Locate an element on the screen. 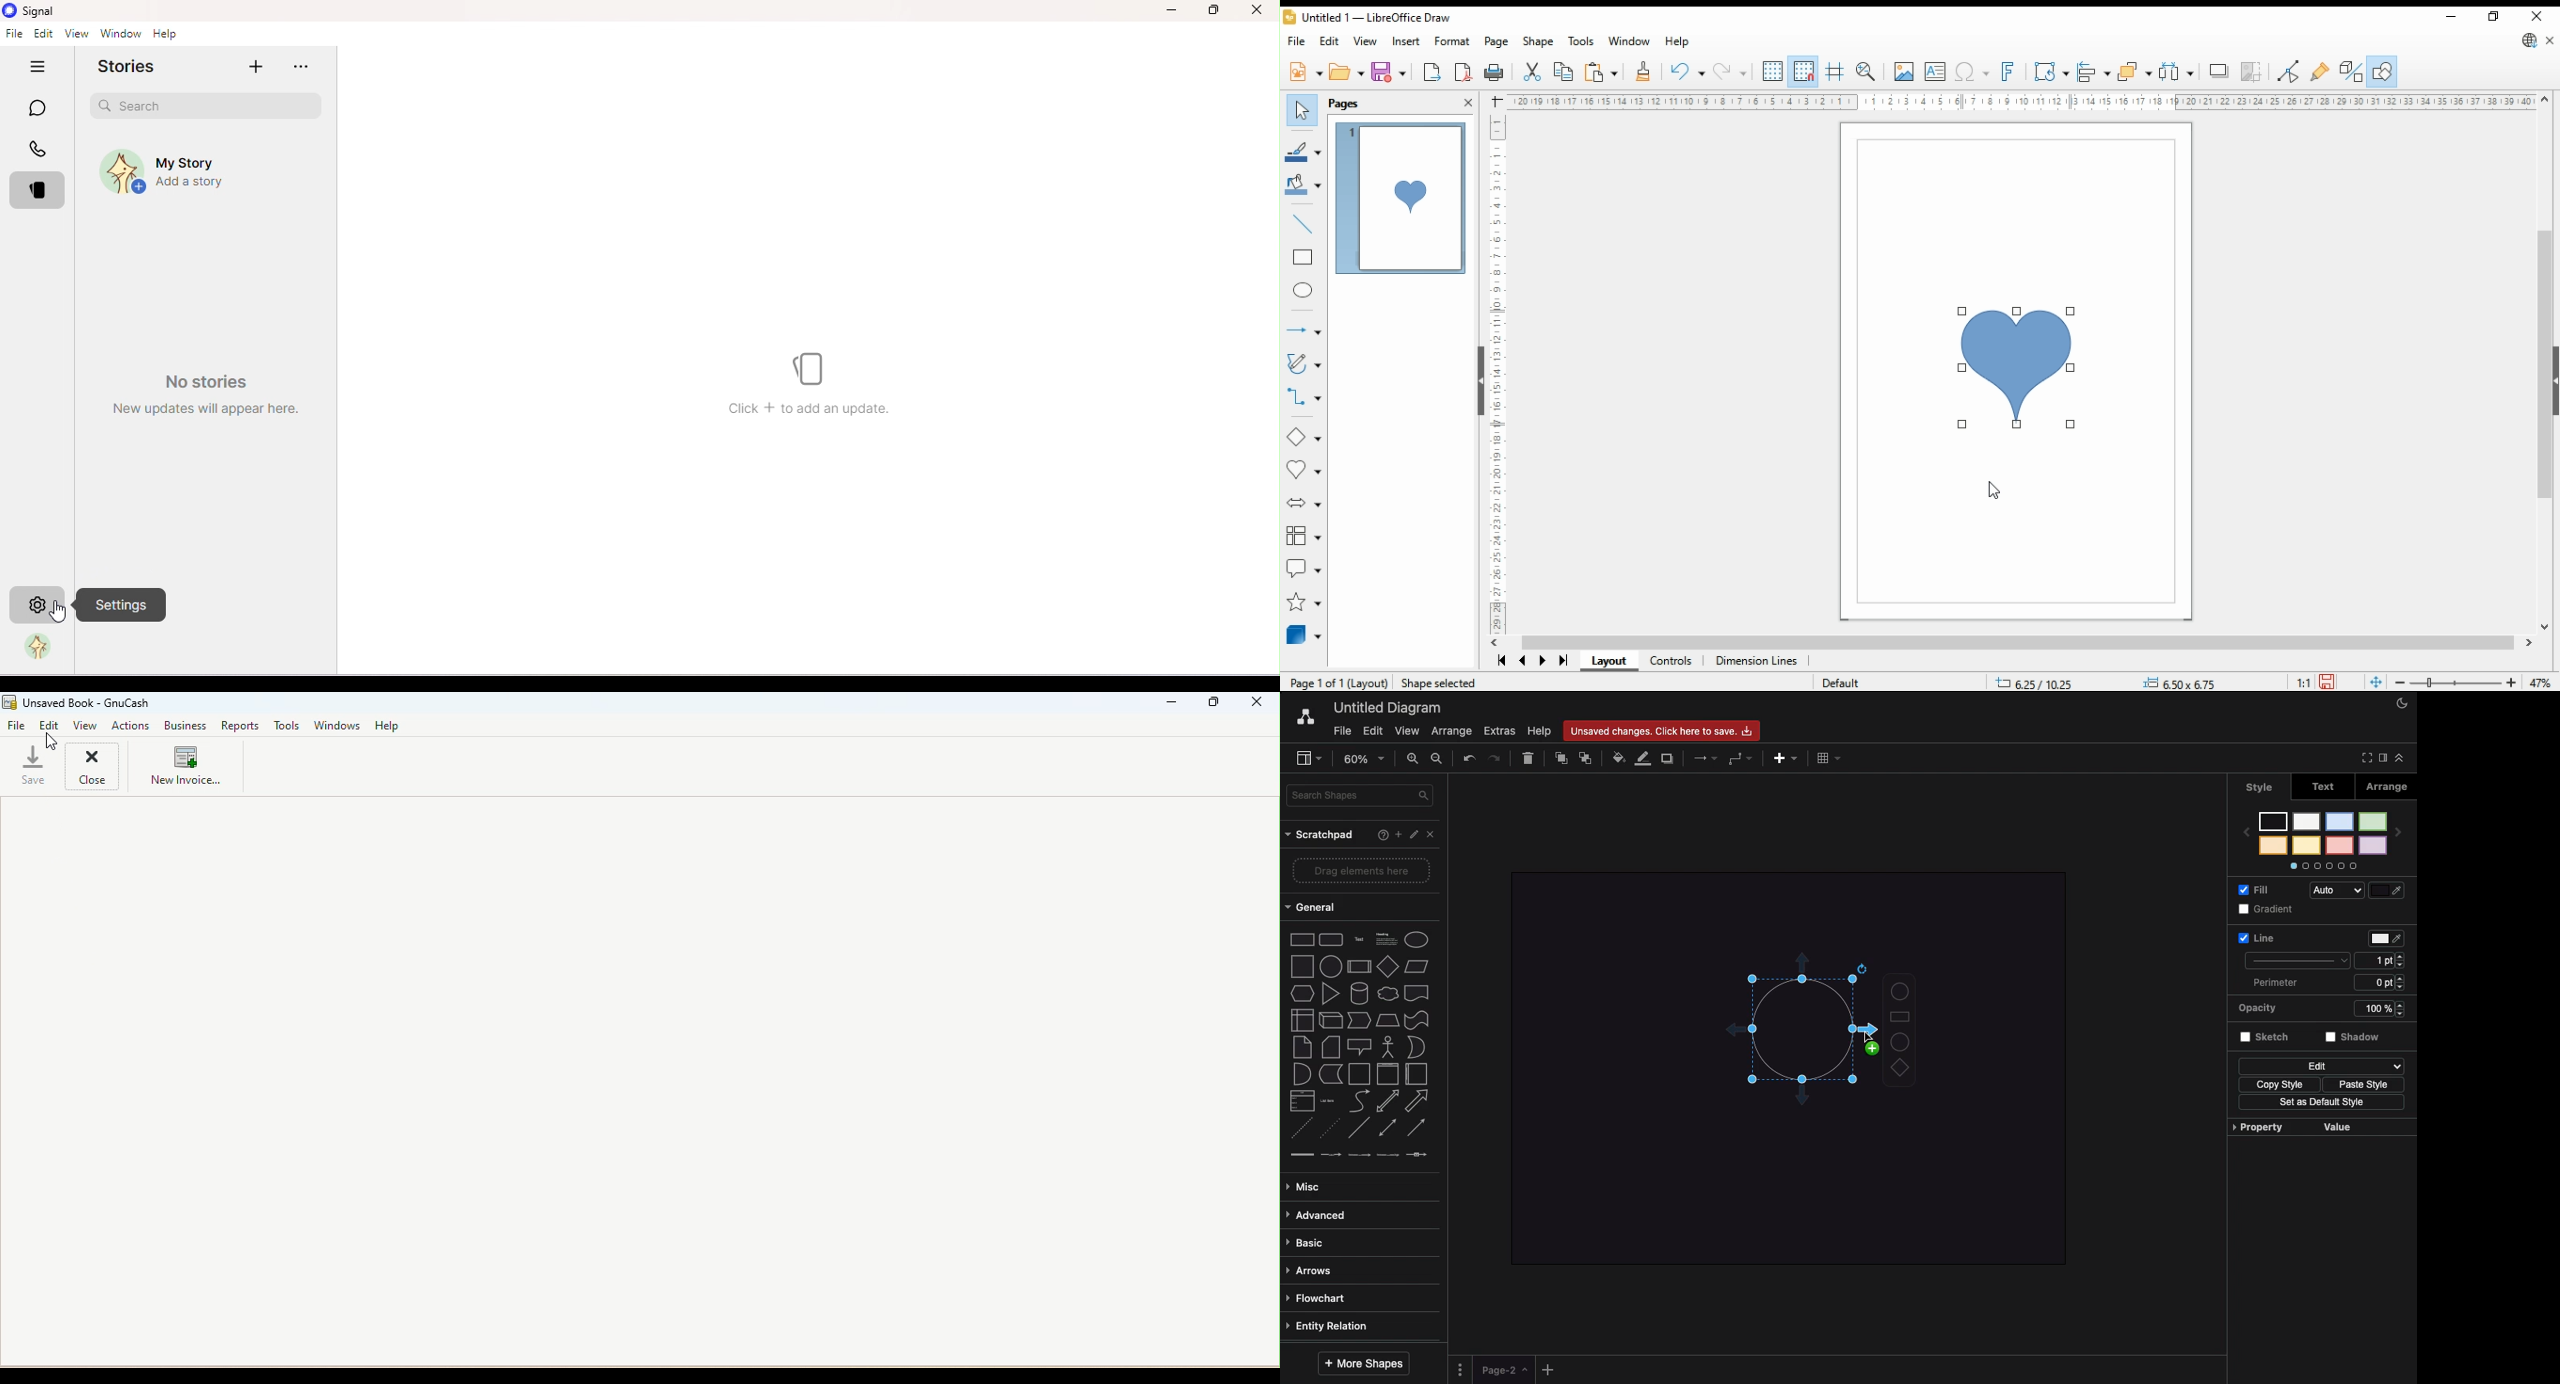  icon and filename is located at coordinates (1367, 17).